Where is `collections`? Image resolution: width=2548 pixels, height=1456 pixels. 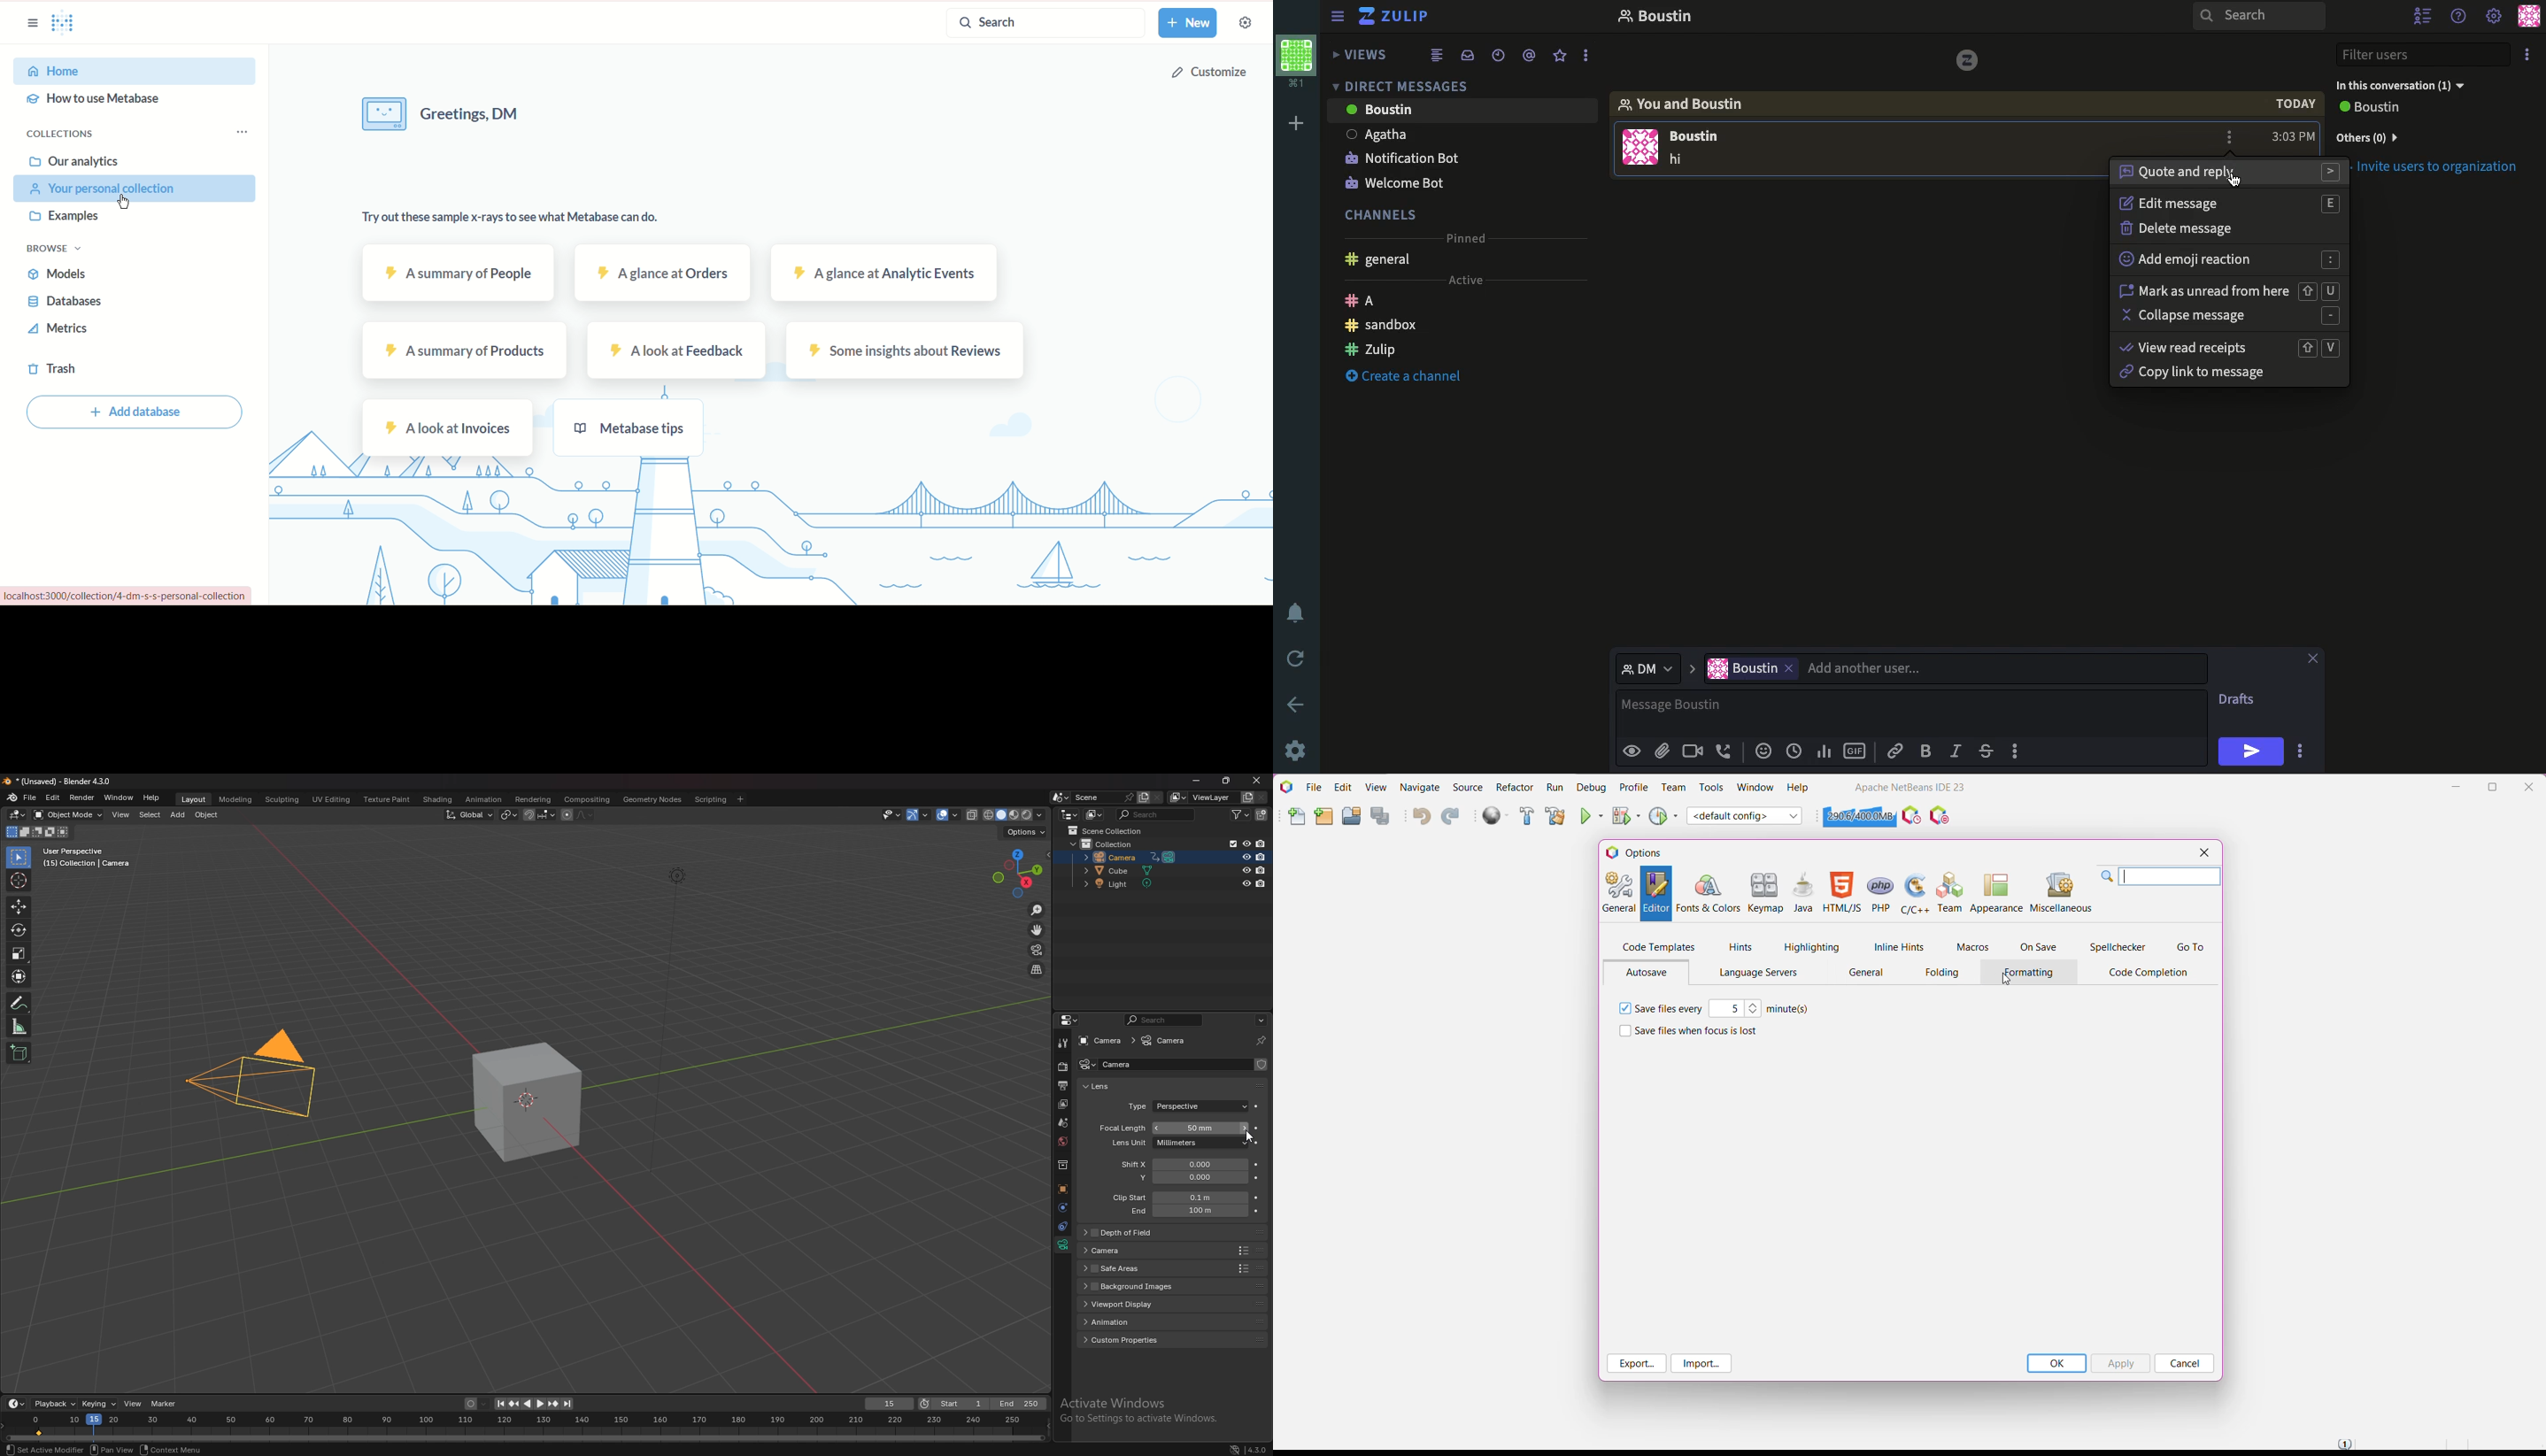
collections is located at coordinates (61, 134).